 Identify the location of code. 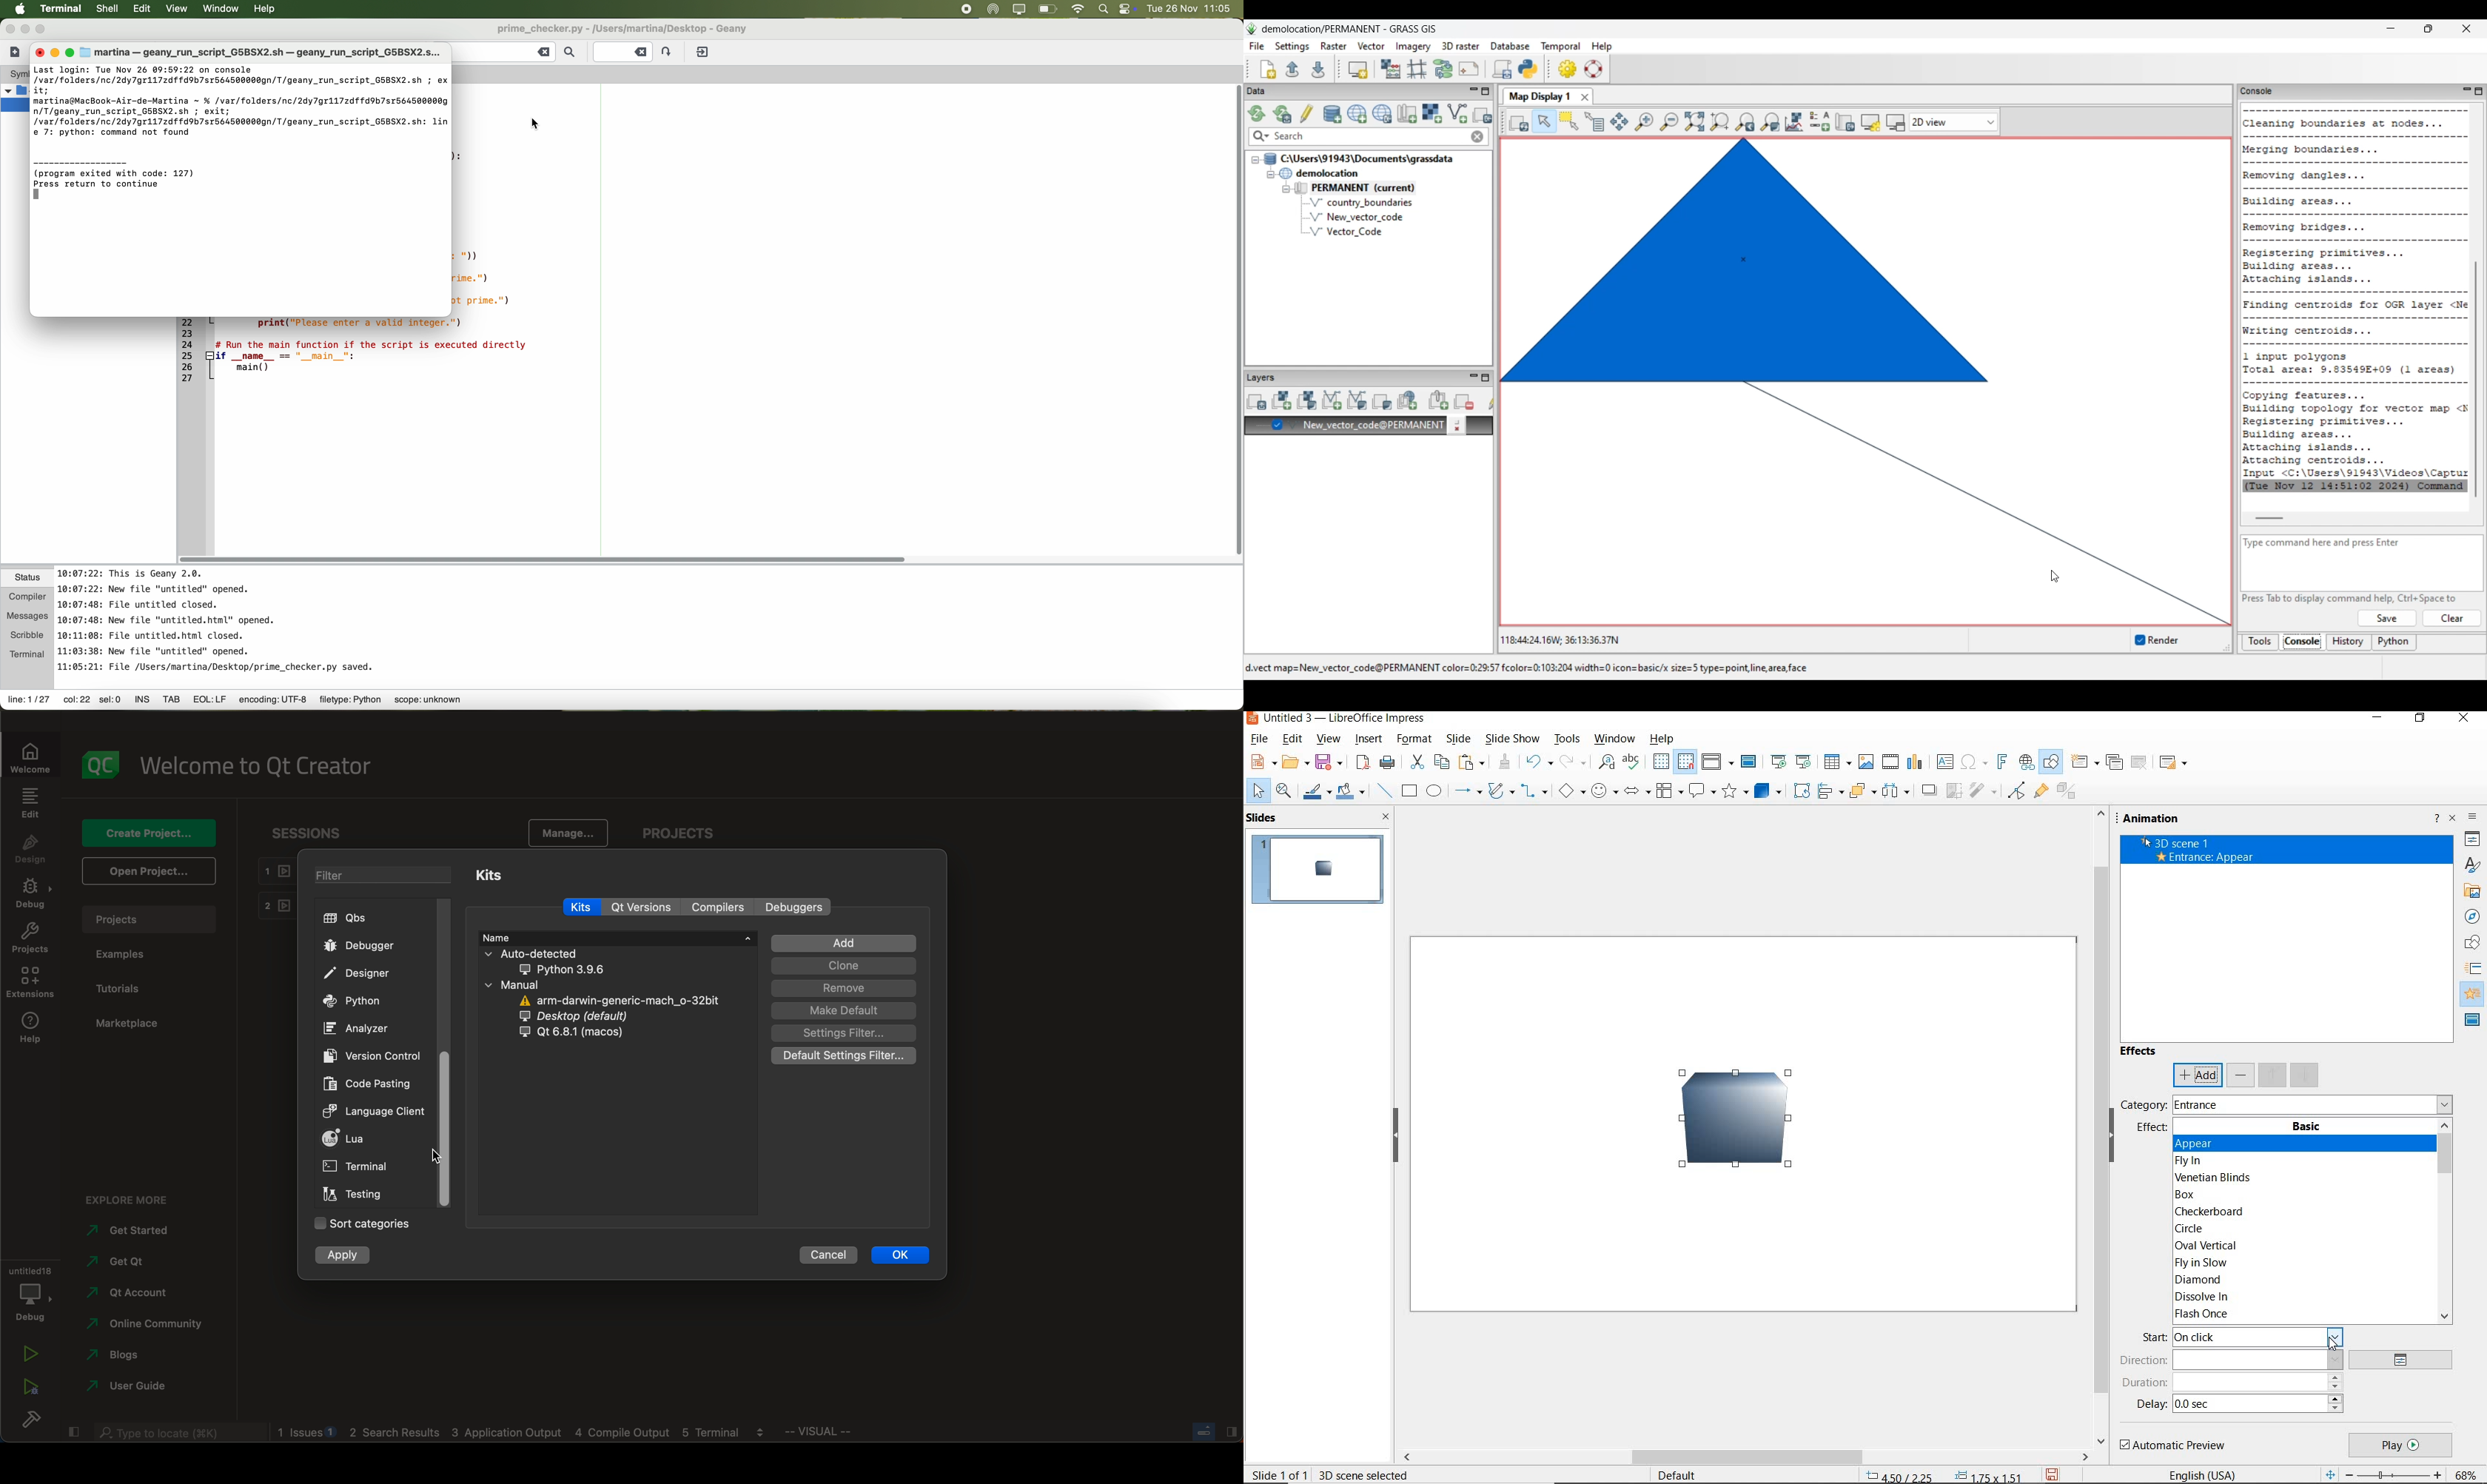
(369, 1084).